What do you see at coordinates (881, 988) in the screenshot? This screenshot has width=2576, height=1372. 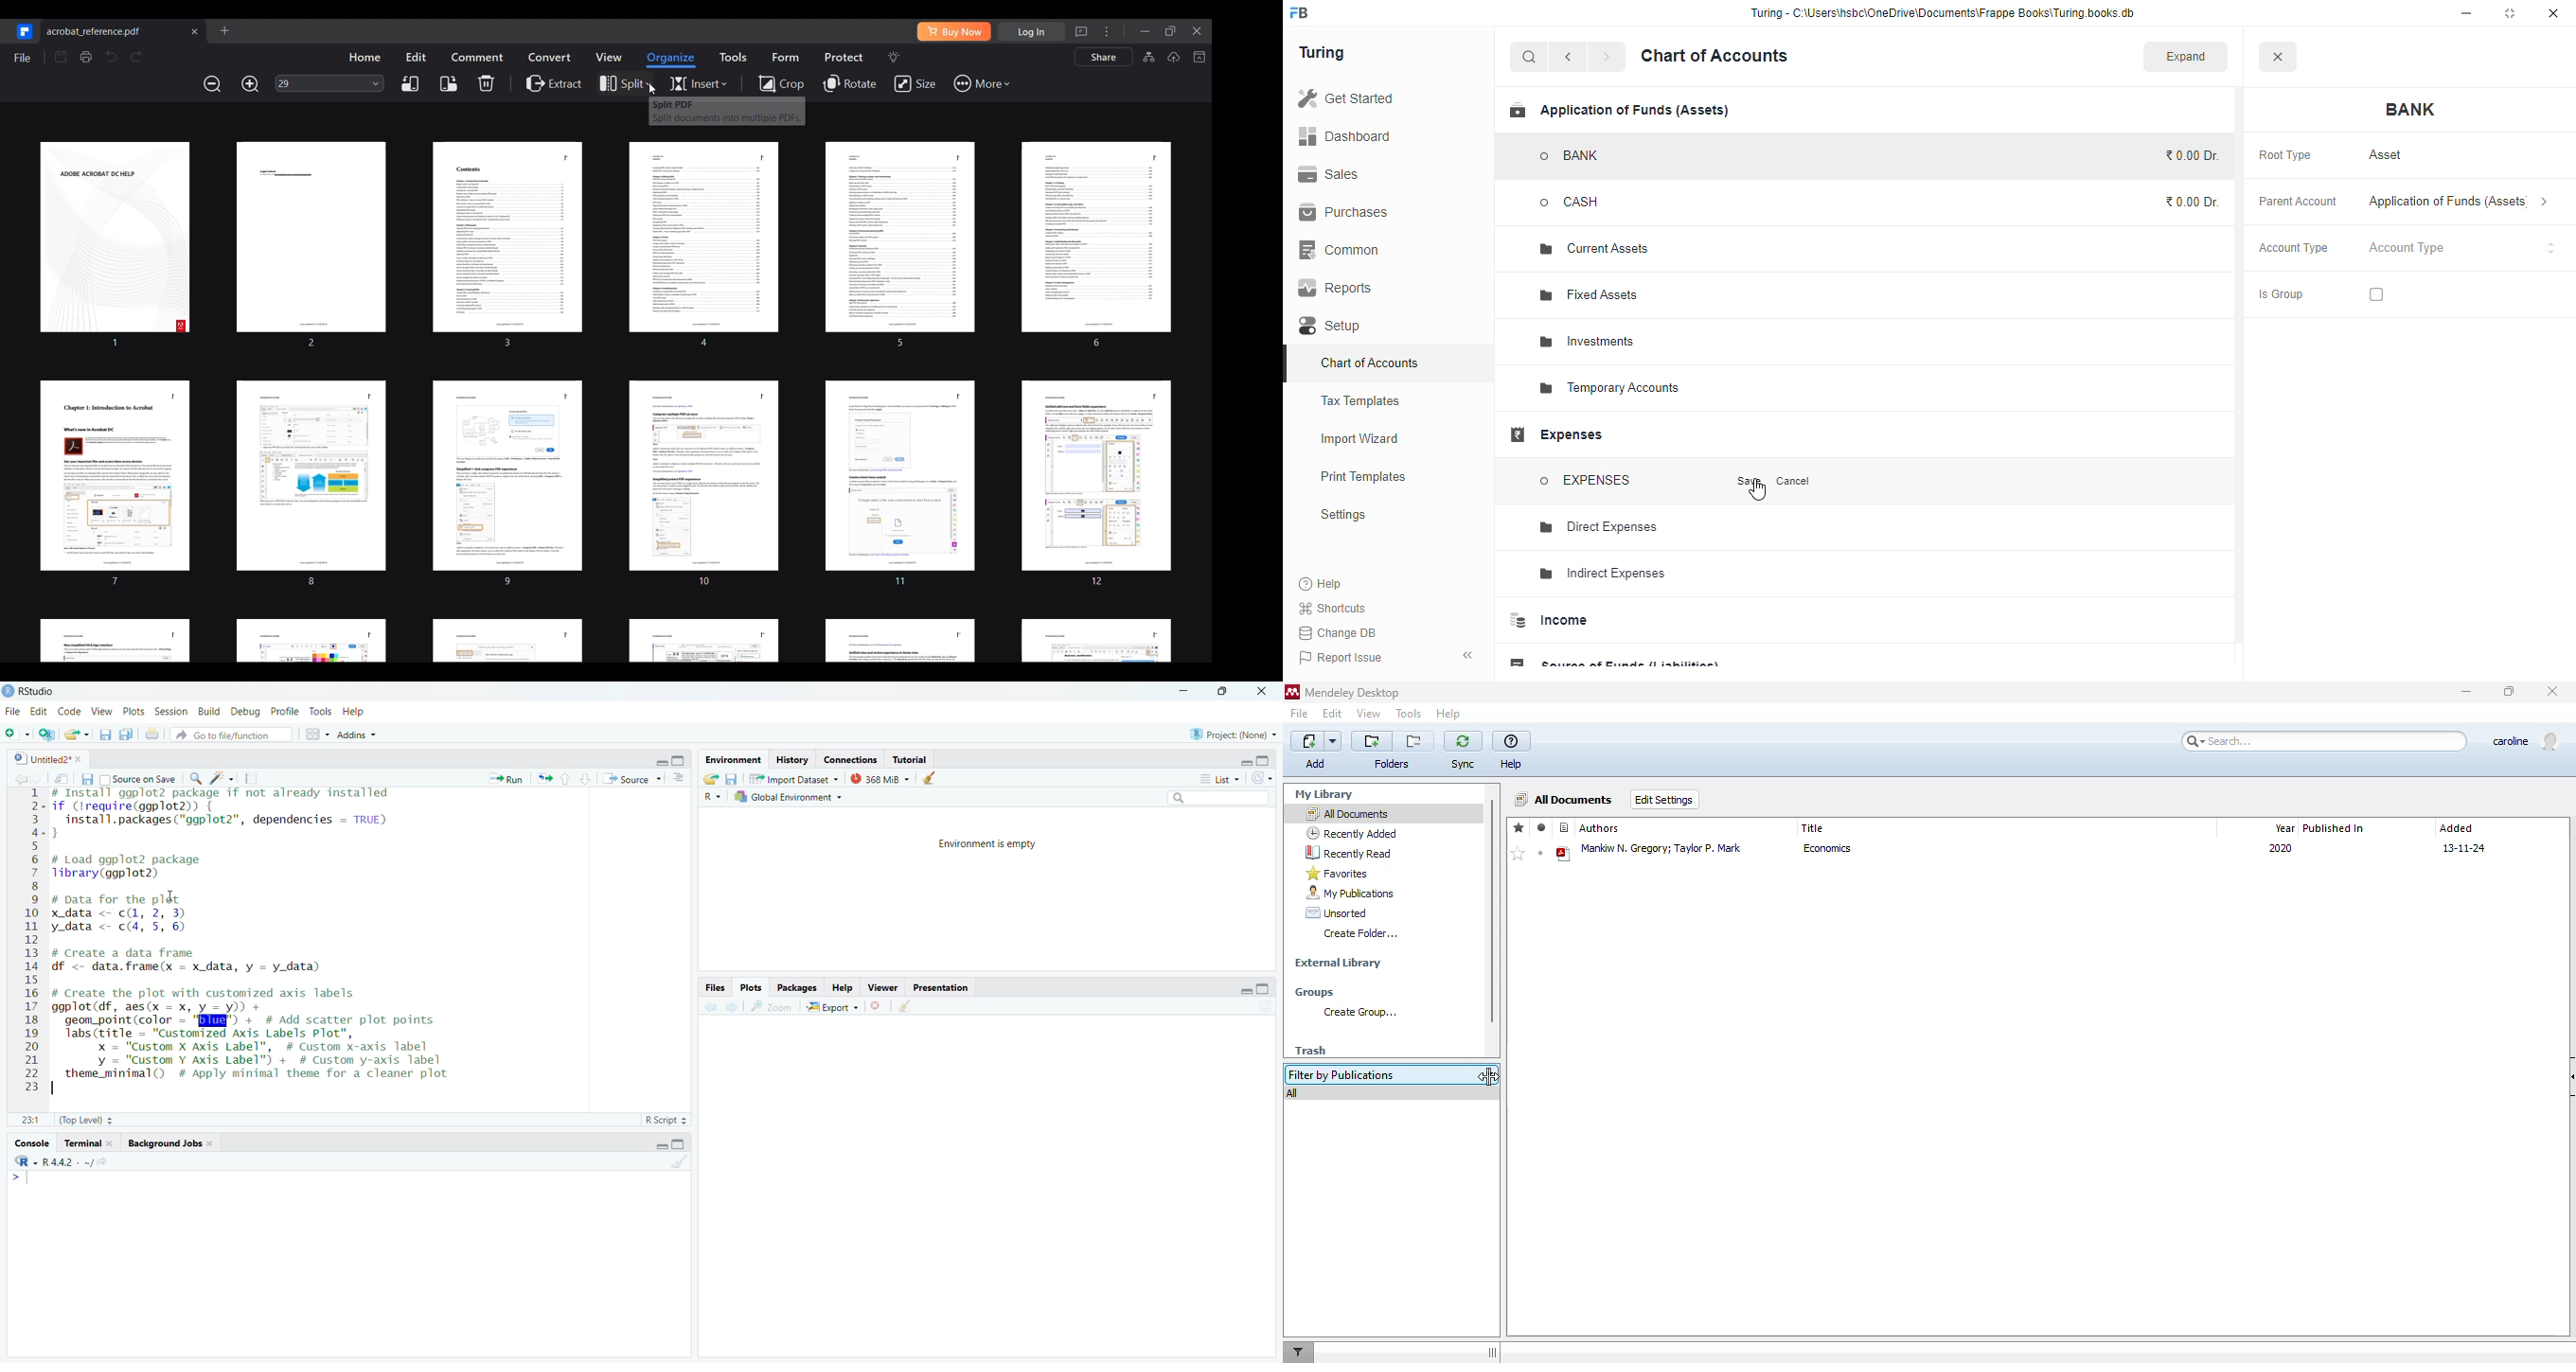 I see `Viewer` at bounding box center [881, 988].